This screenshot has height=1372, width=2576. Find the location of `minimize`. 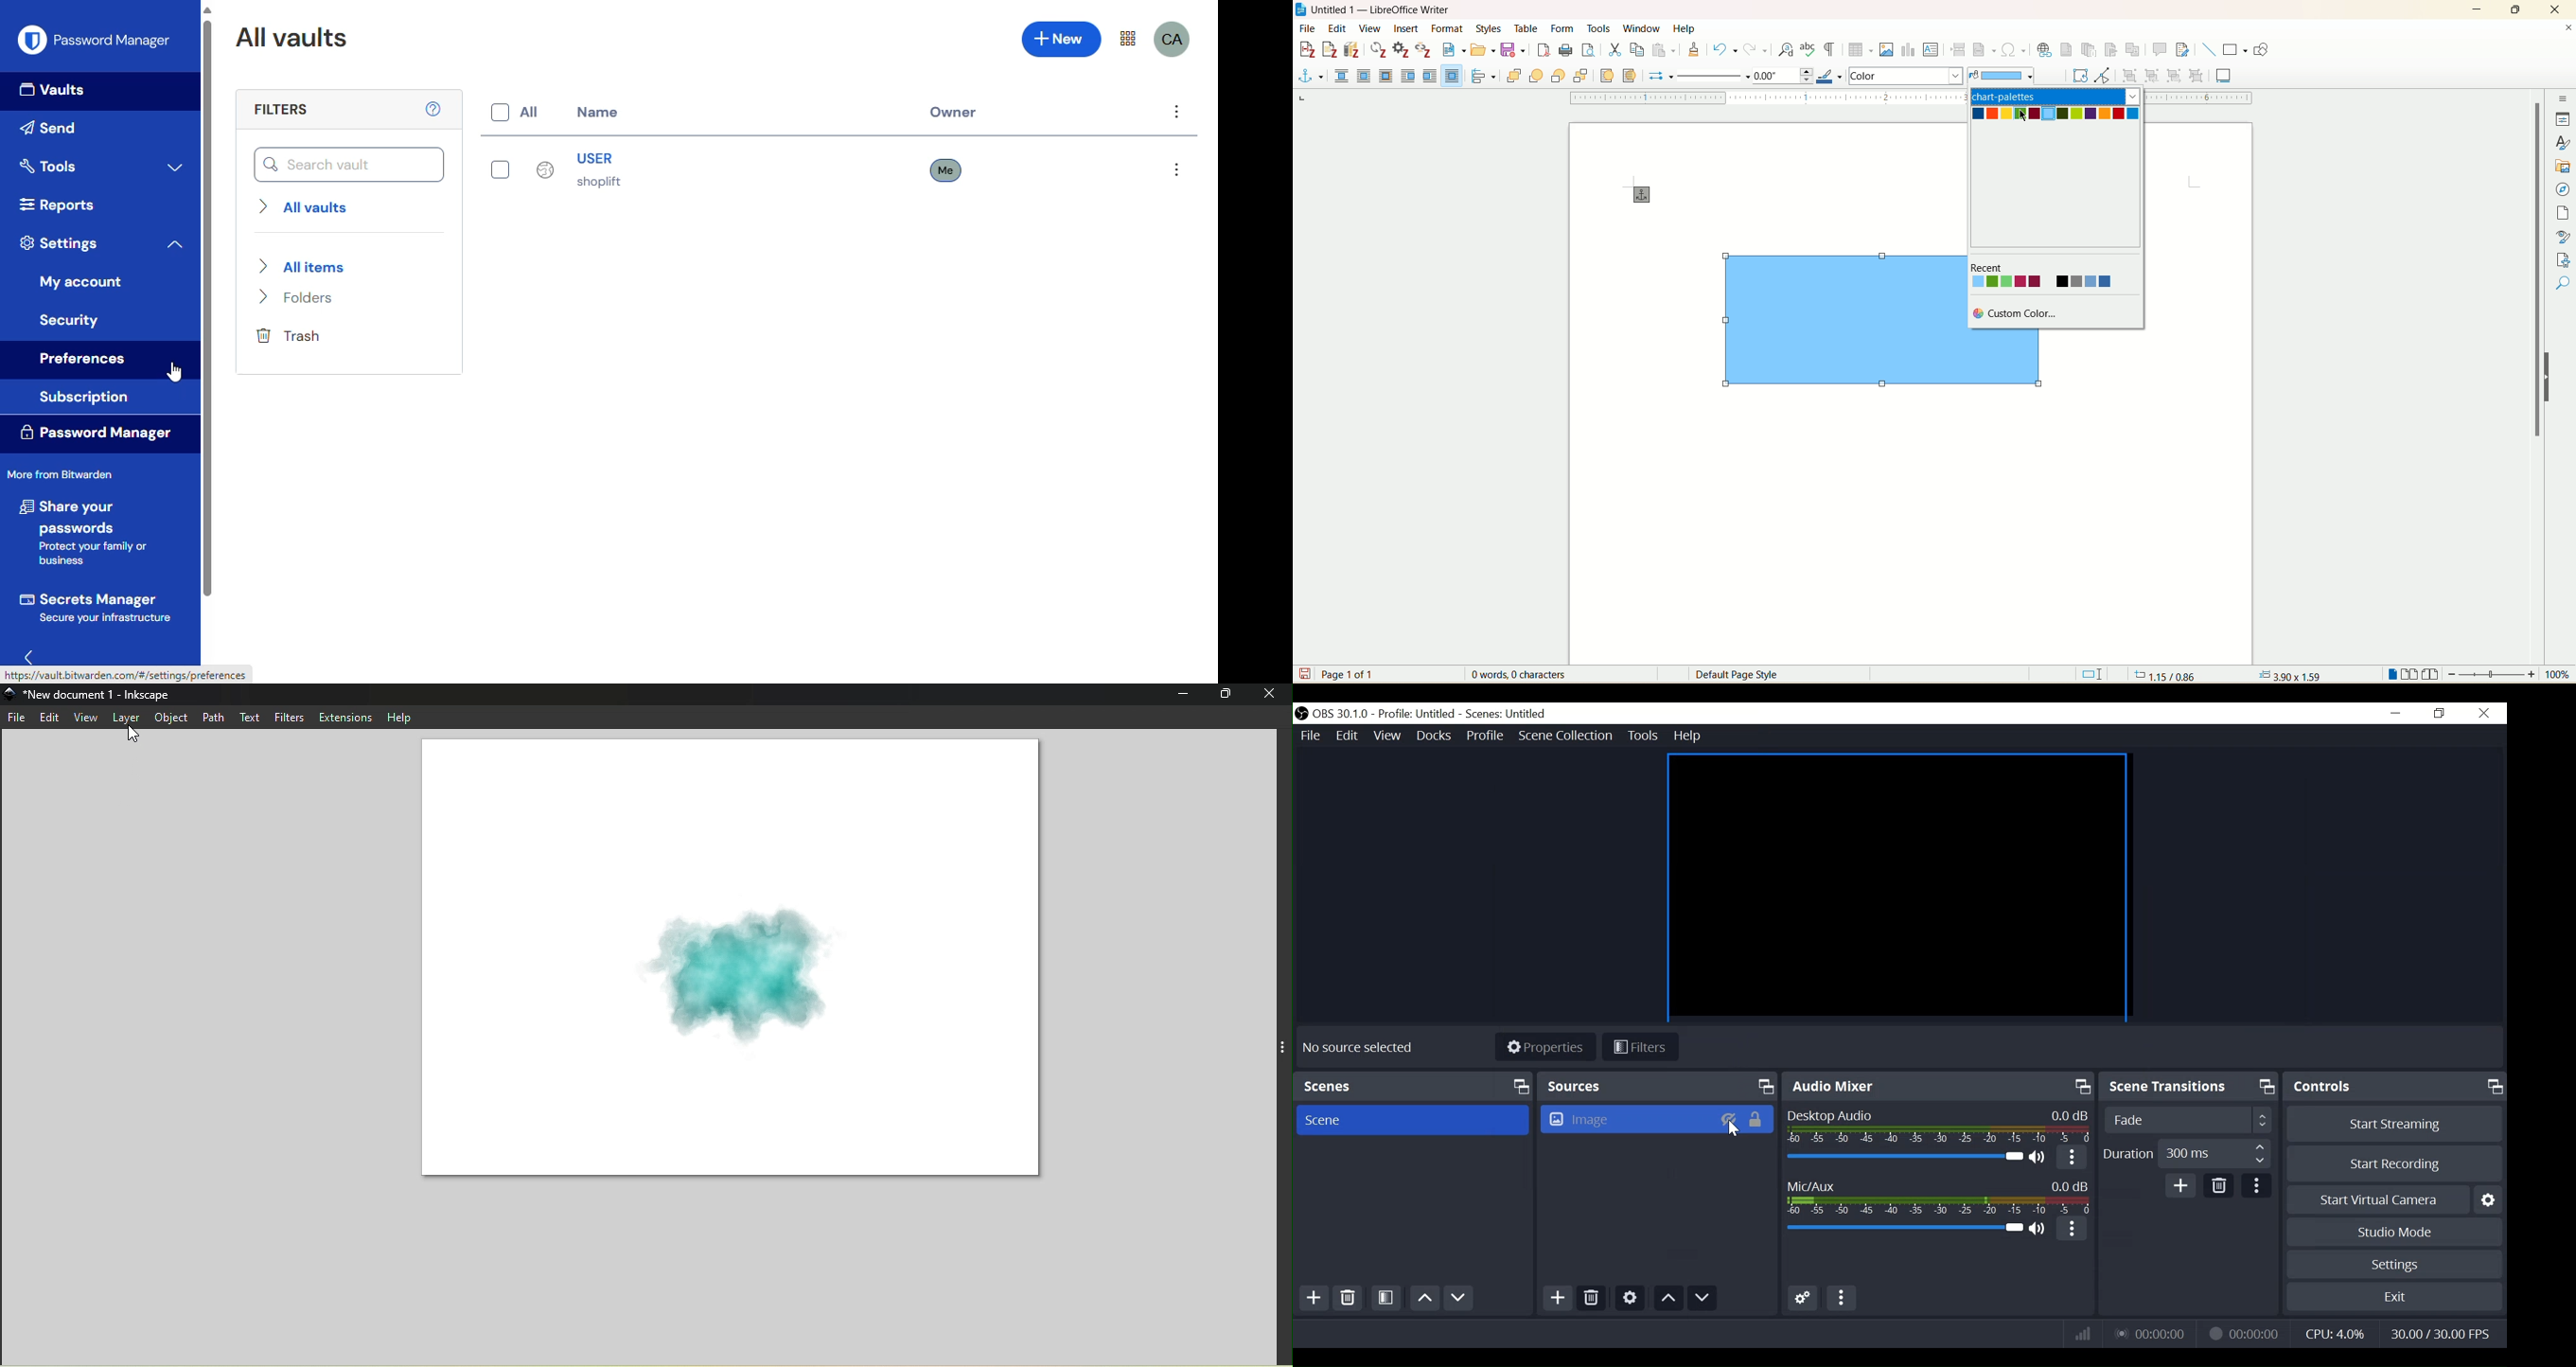

minimize is located at coordinates (2396, 713).